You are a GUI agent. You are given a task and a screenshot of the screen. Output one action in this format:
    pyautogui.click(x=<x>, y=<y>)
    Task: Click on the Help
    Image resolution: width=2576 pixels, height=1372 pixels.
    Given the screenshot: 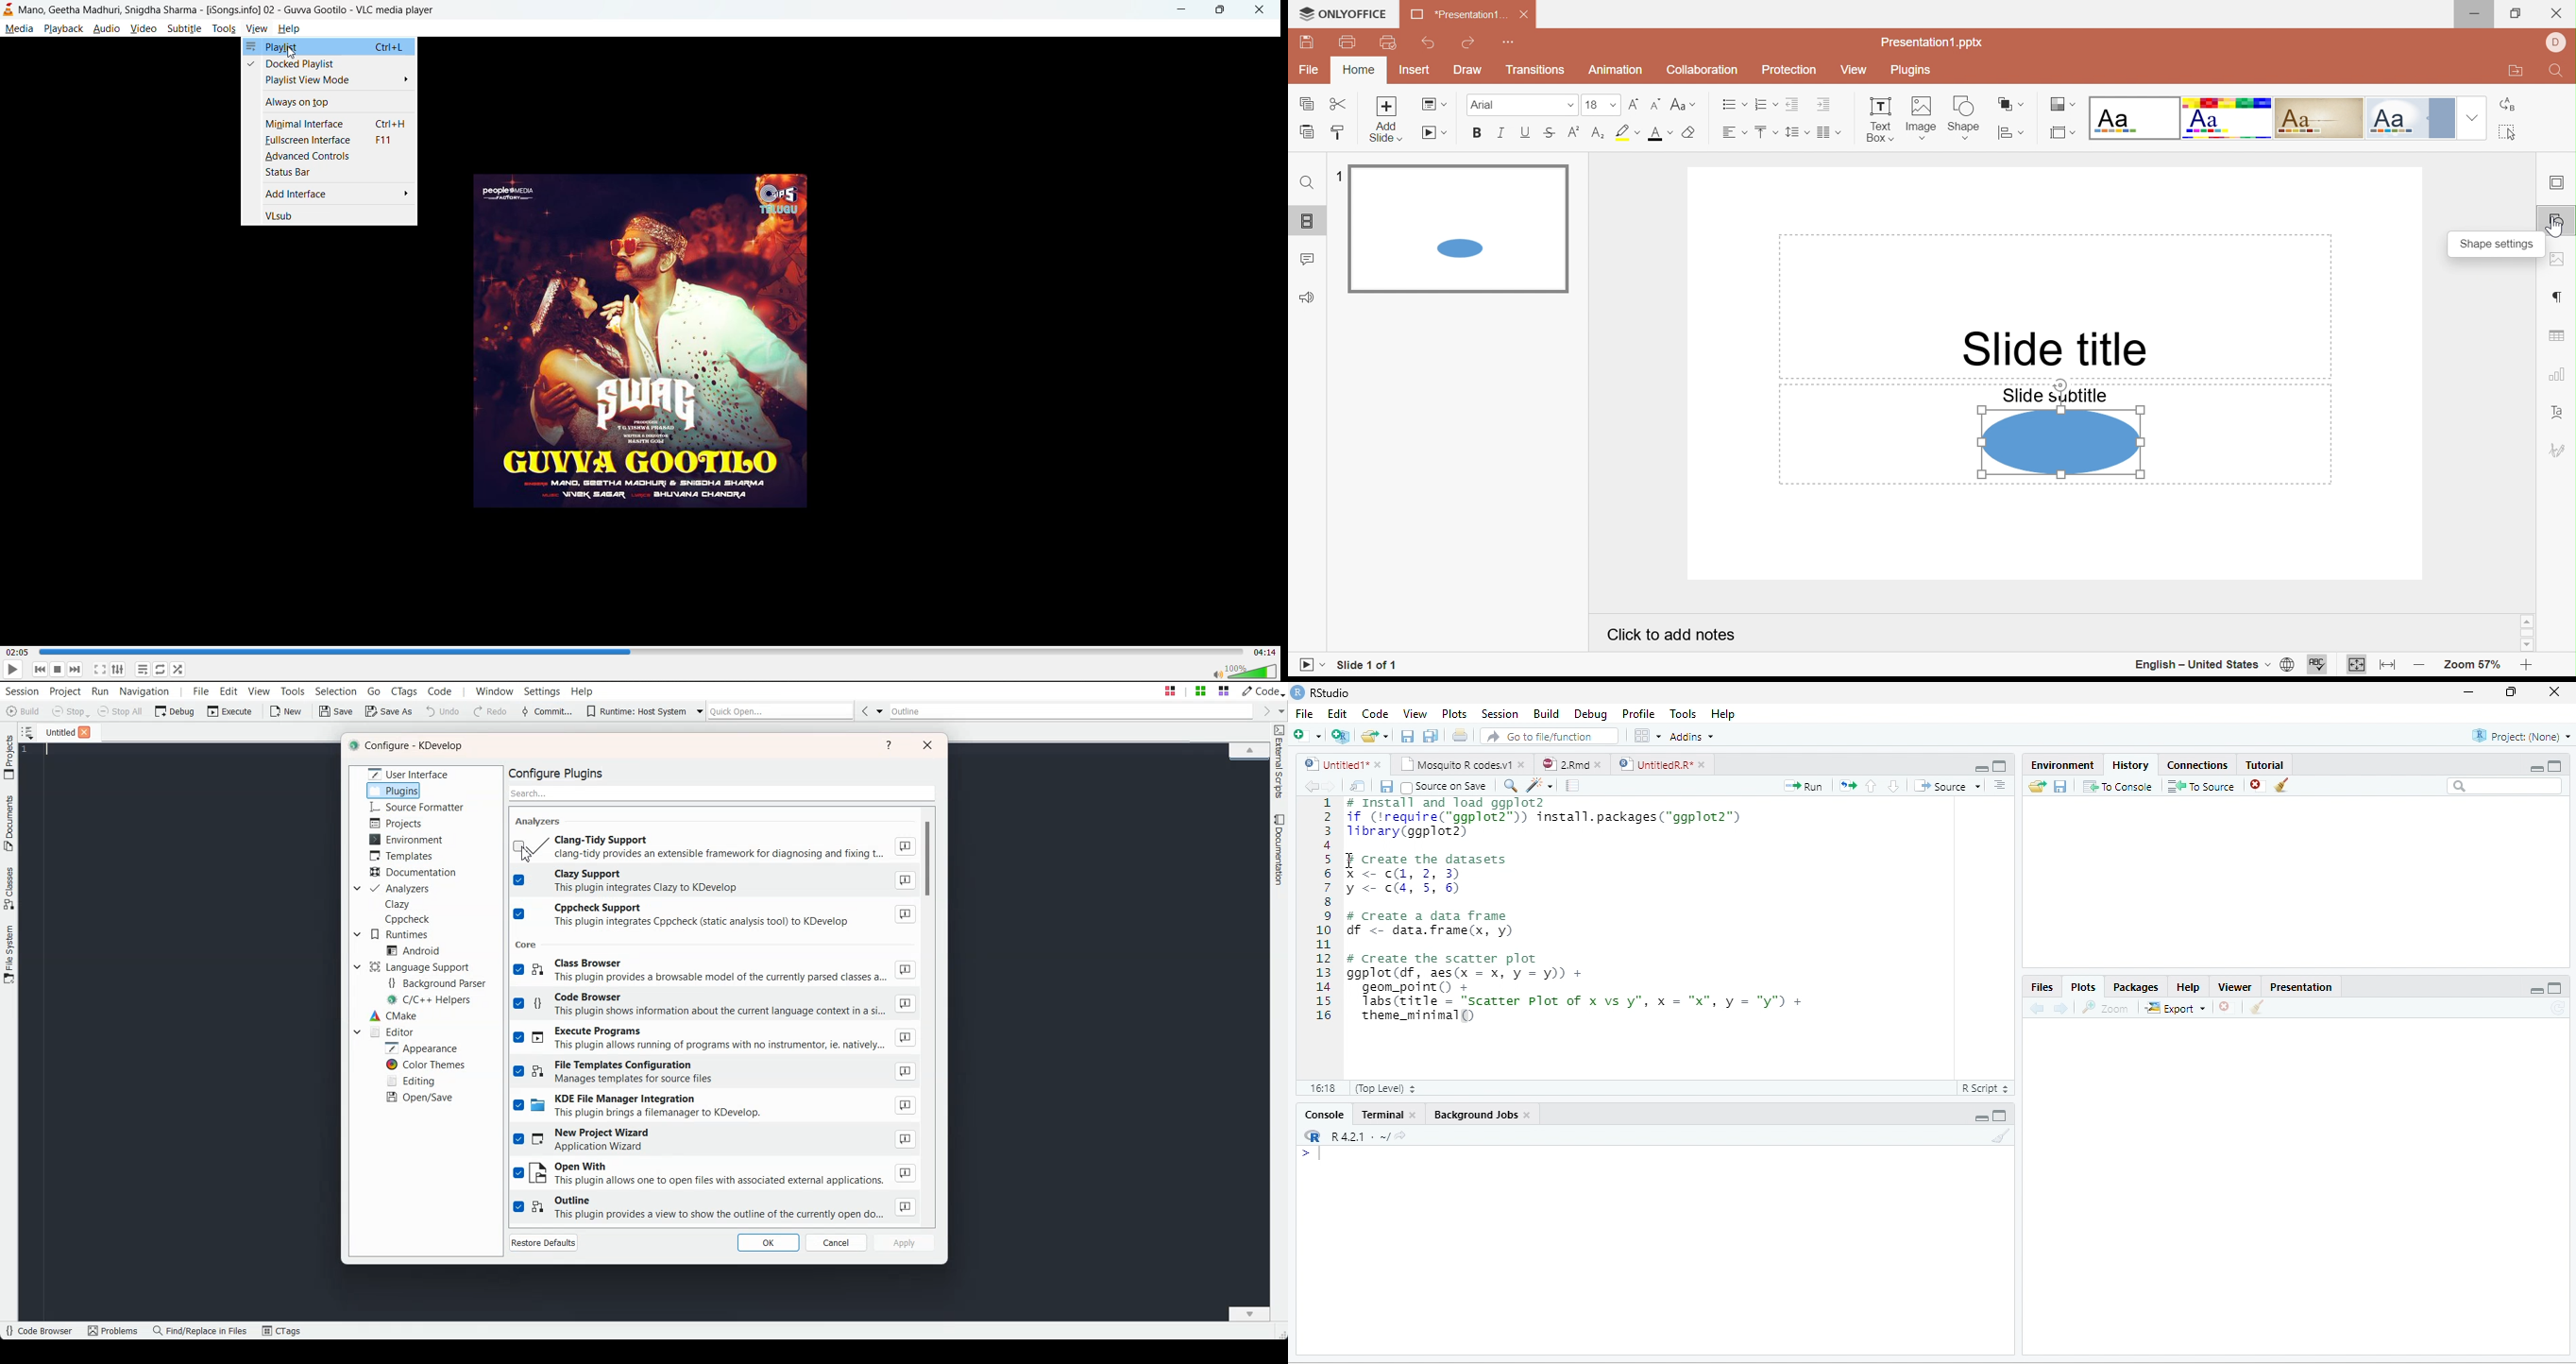 What is the action you would take?
    pyautogui.click(x=1724, y=713)
    